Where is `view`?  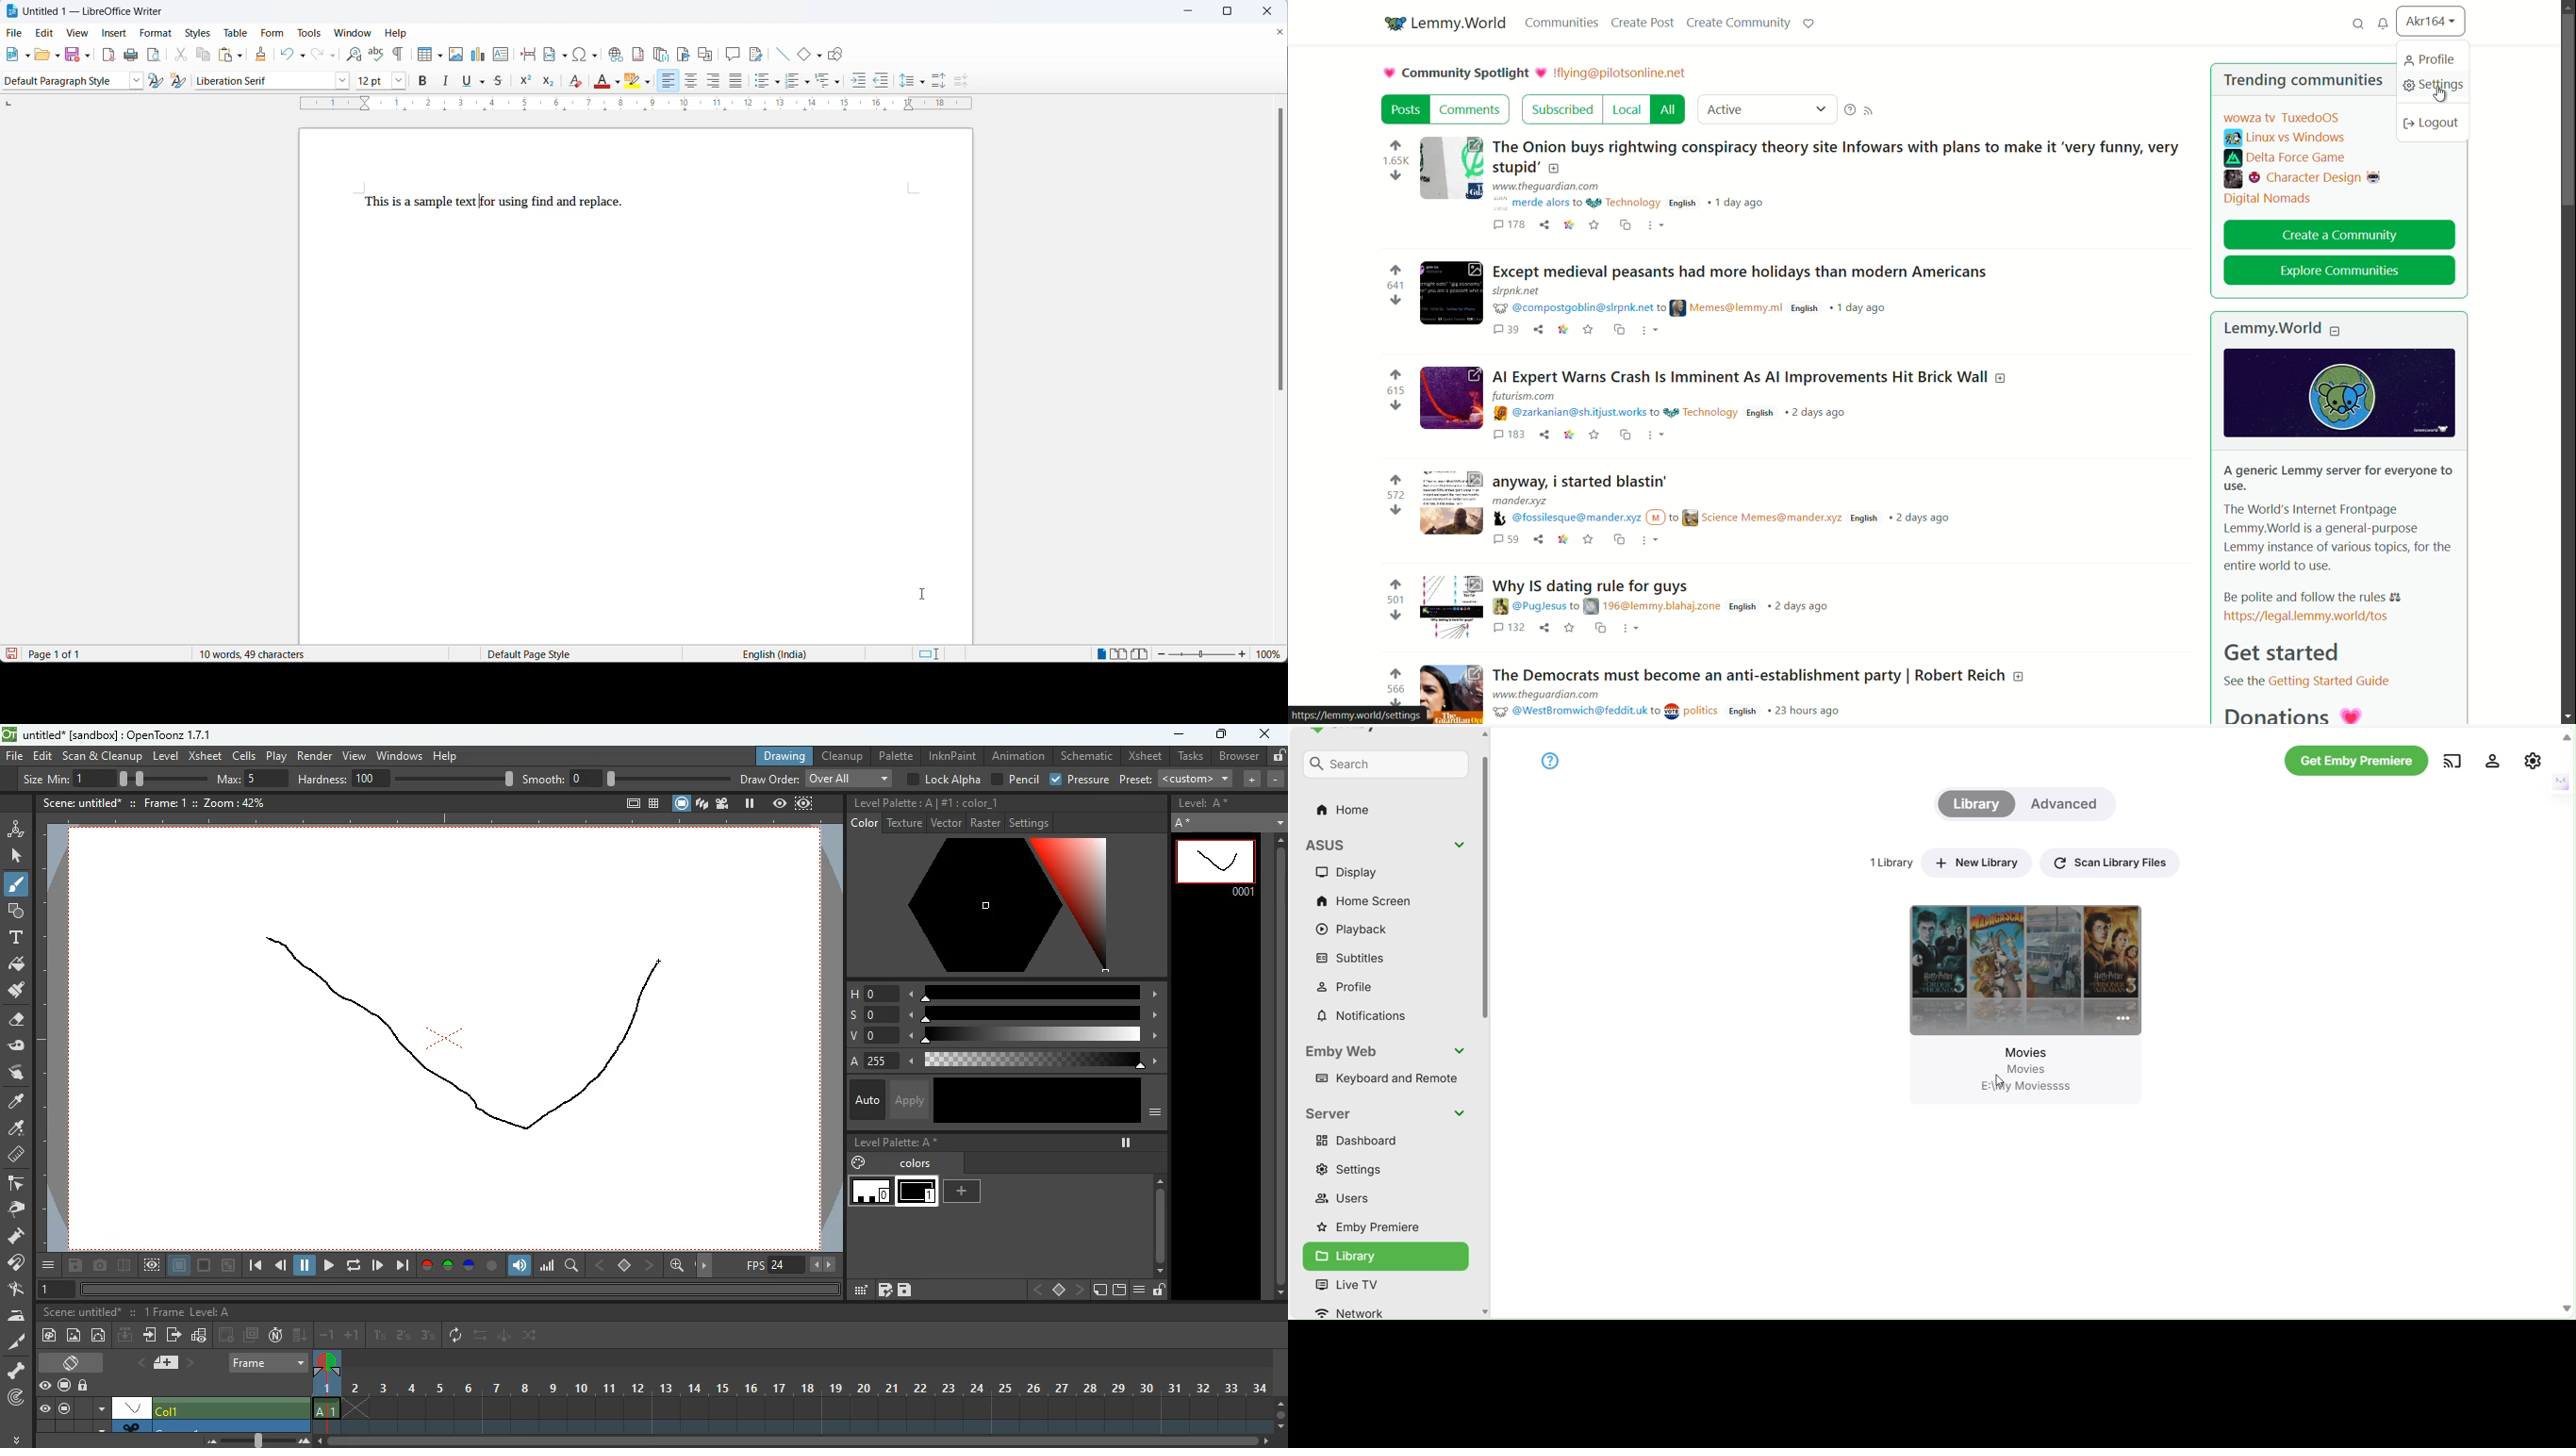 view is located at coordinates (780, 803).